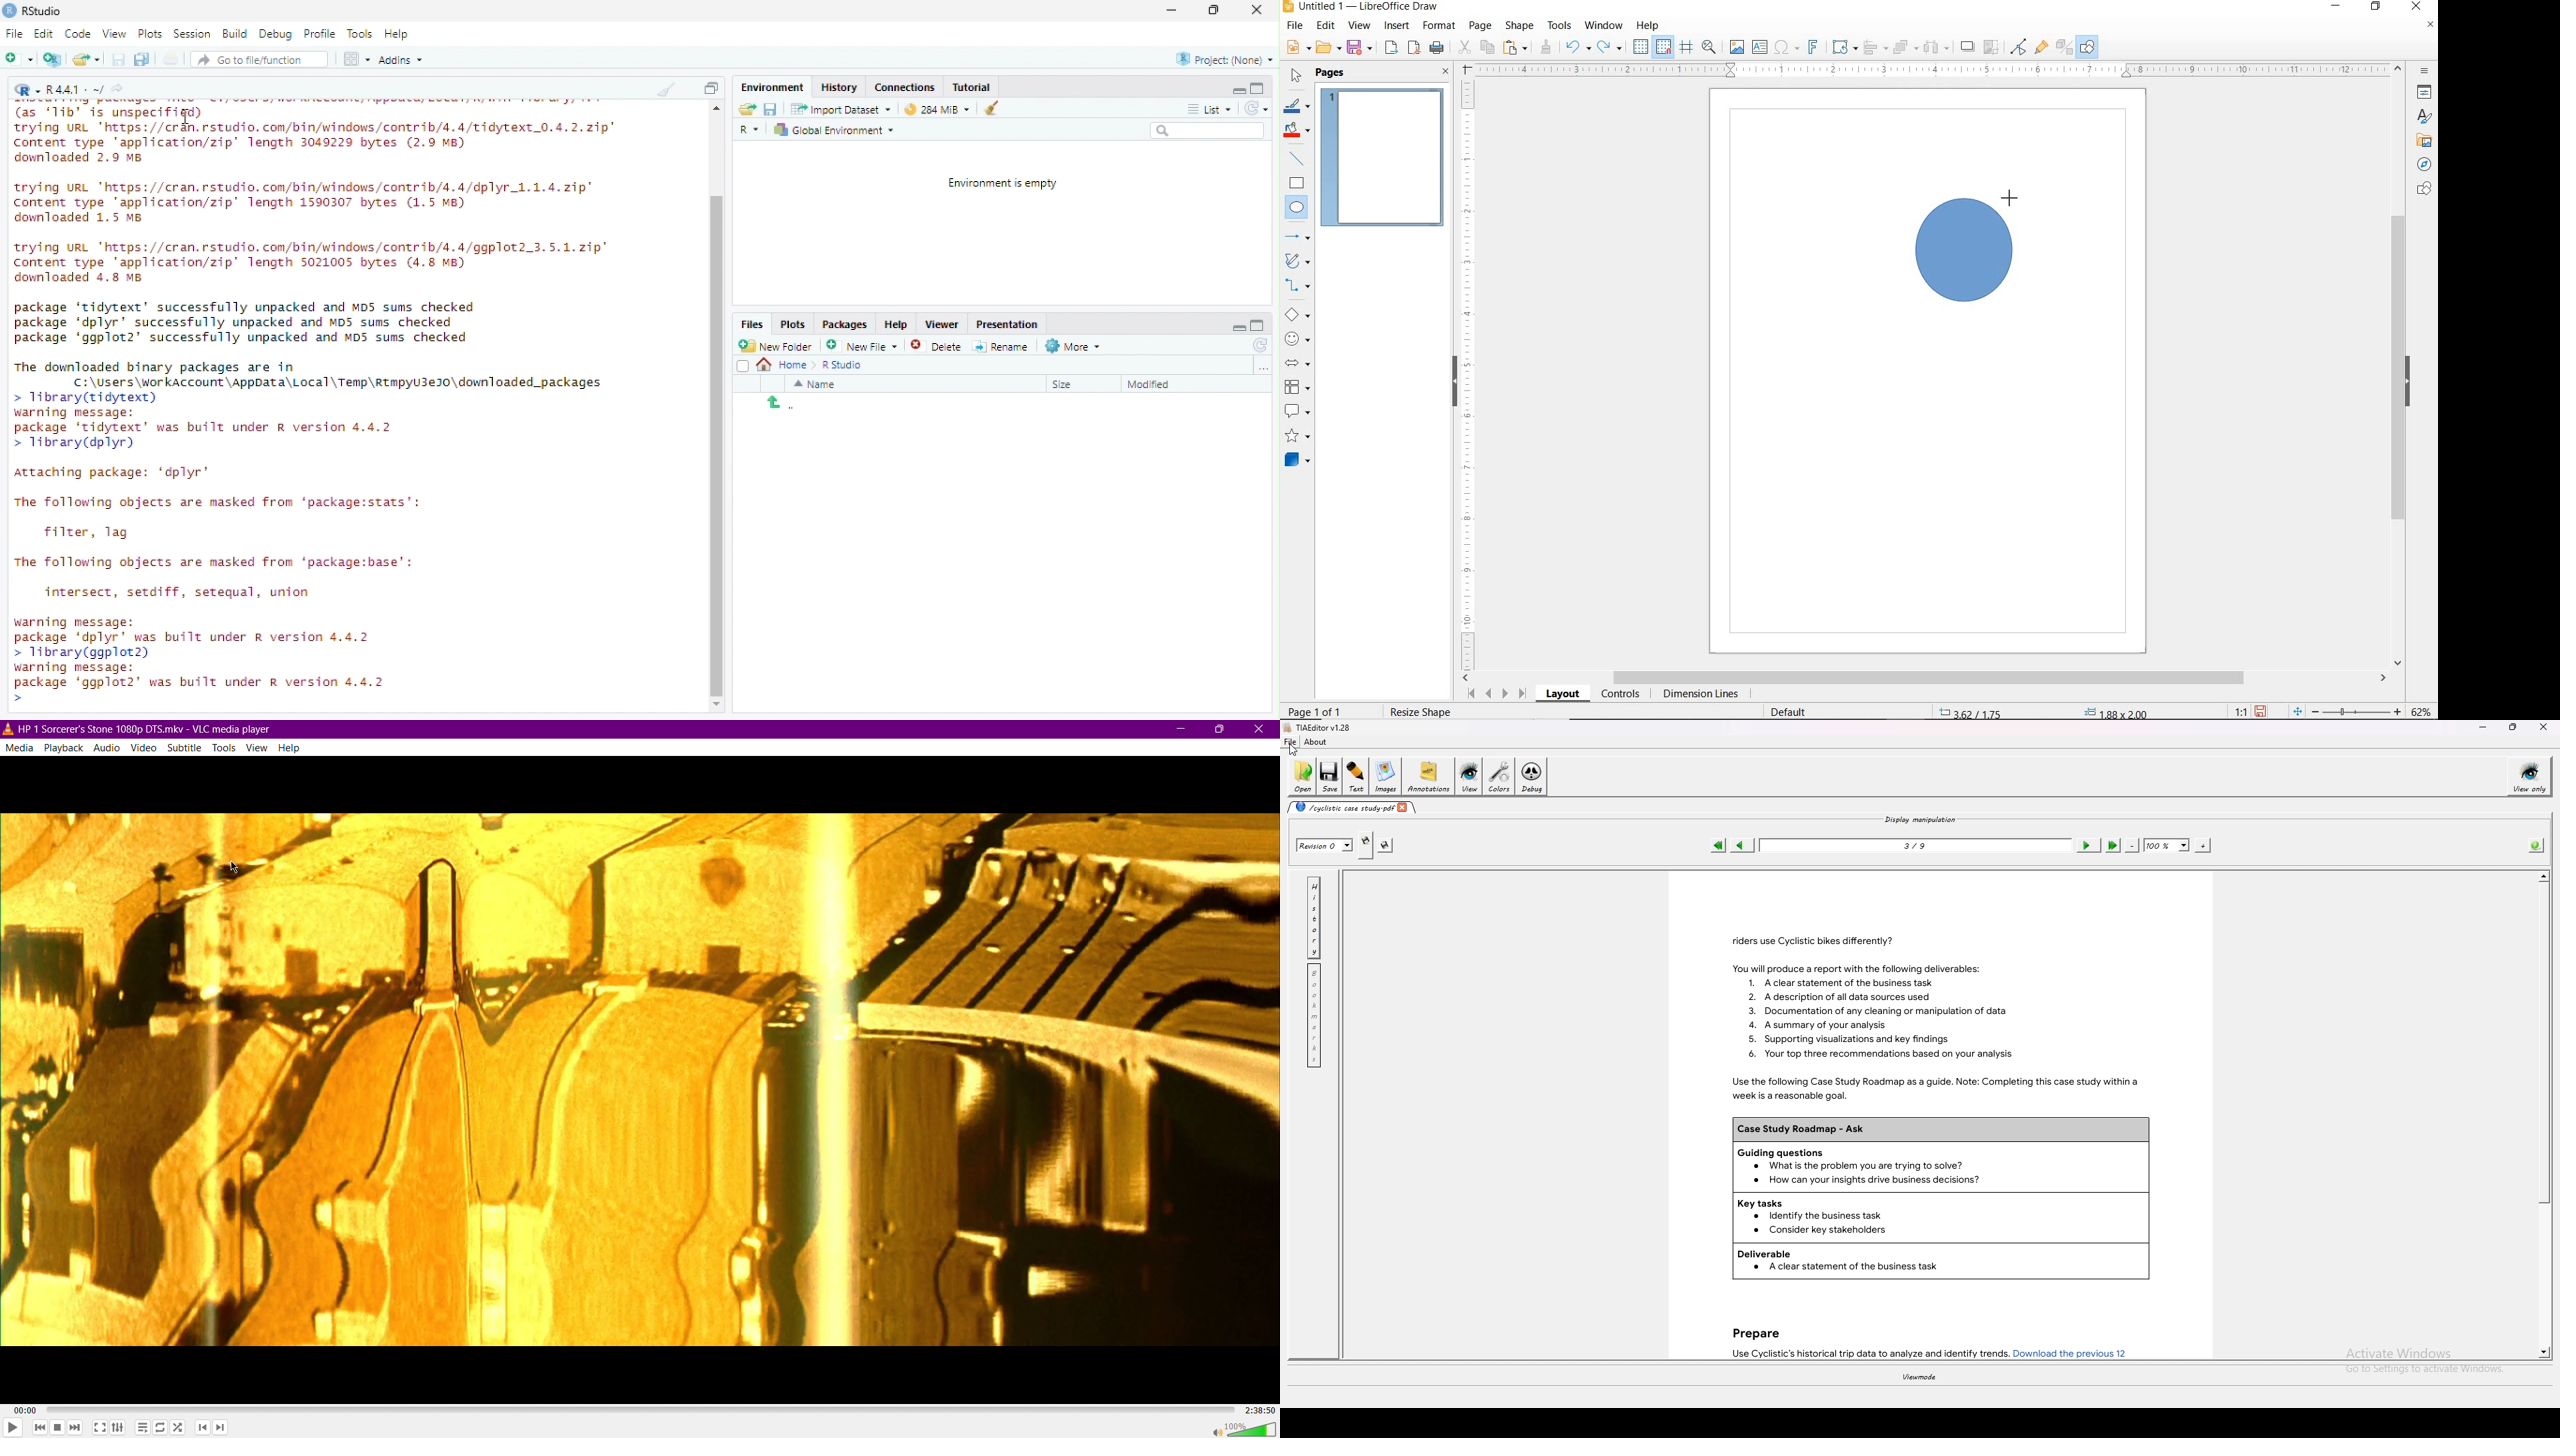 This screenshot has height=1456, width=2576. What do you see at coordinates (748, 109) in the screenshot?
I see `Open` at bounding box center [748, 109].